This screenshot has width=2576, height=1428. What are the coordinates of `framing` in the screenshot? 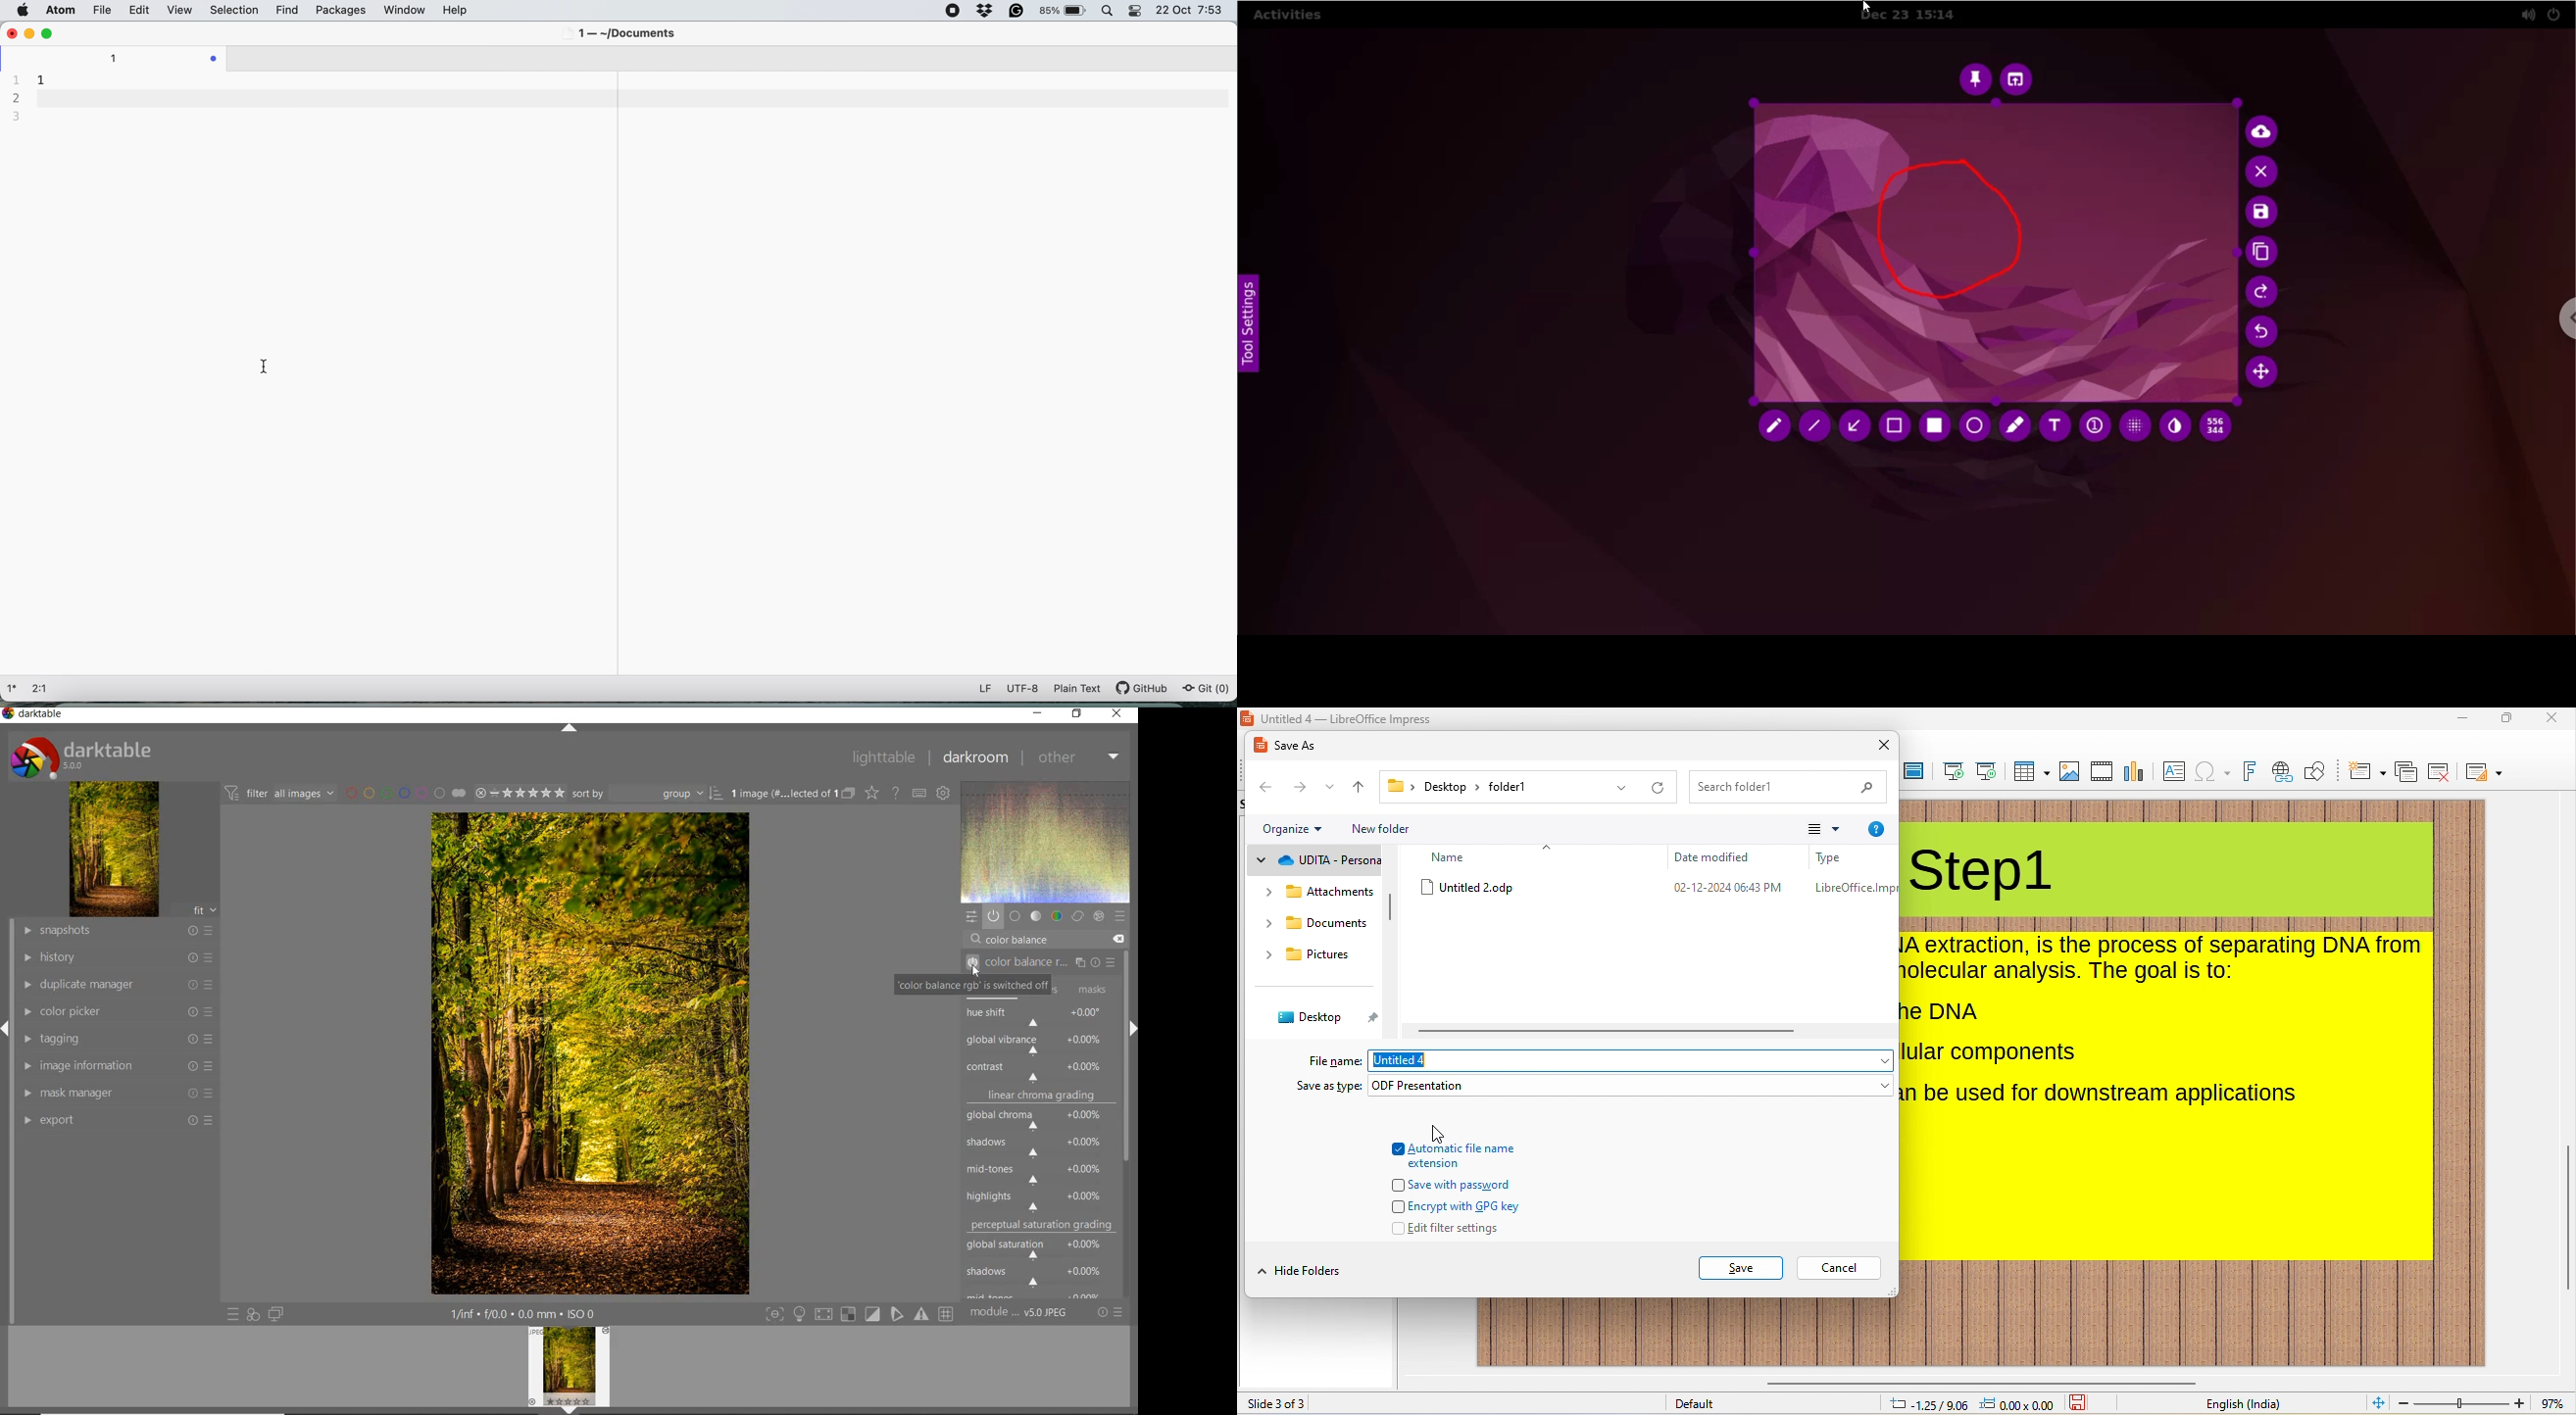 It's located at (1088, 989).